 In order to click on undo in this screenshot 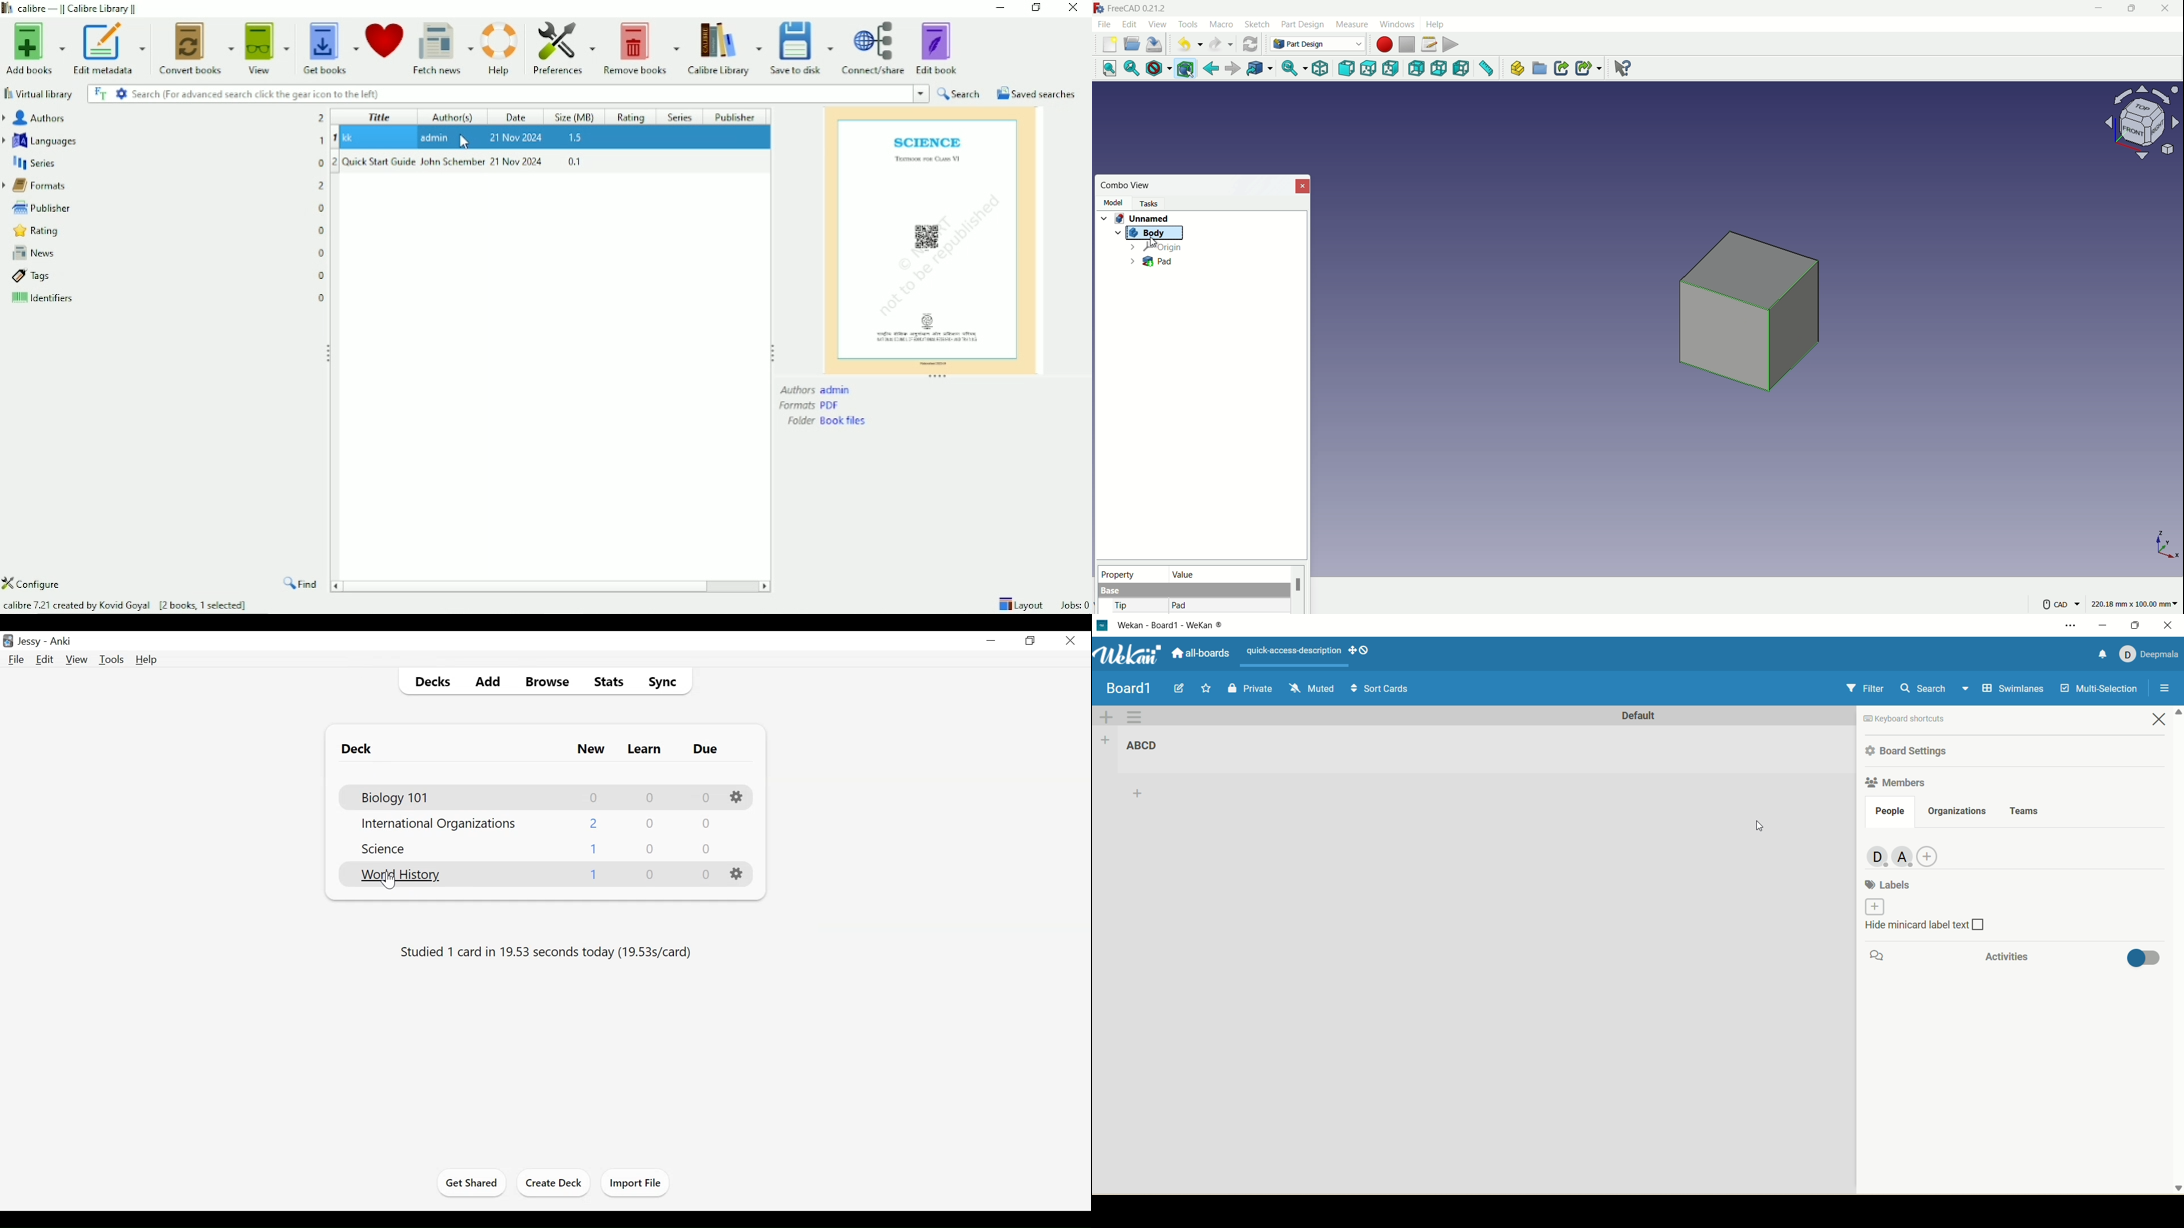, I will do `click(1187, 45)`.